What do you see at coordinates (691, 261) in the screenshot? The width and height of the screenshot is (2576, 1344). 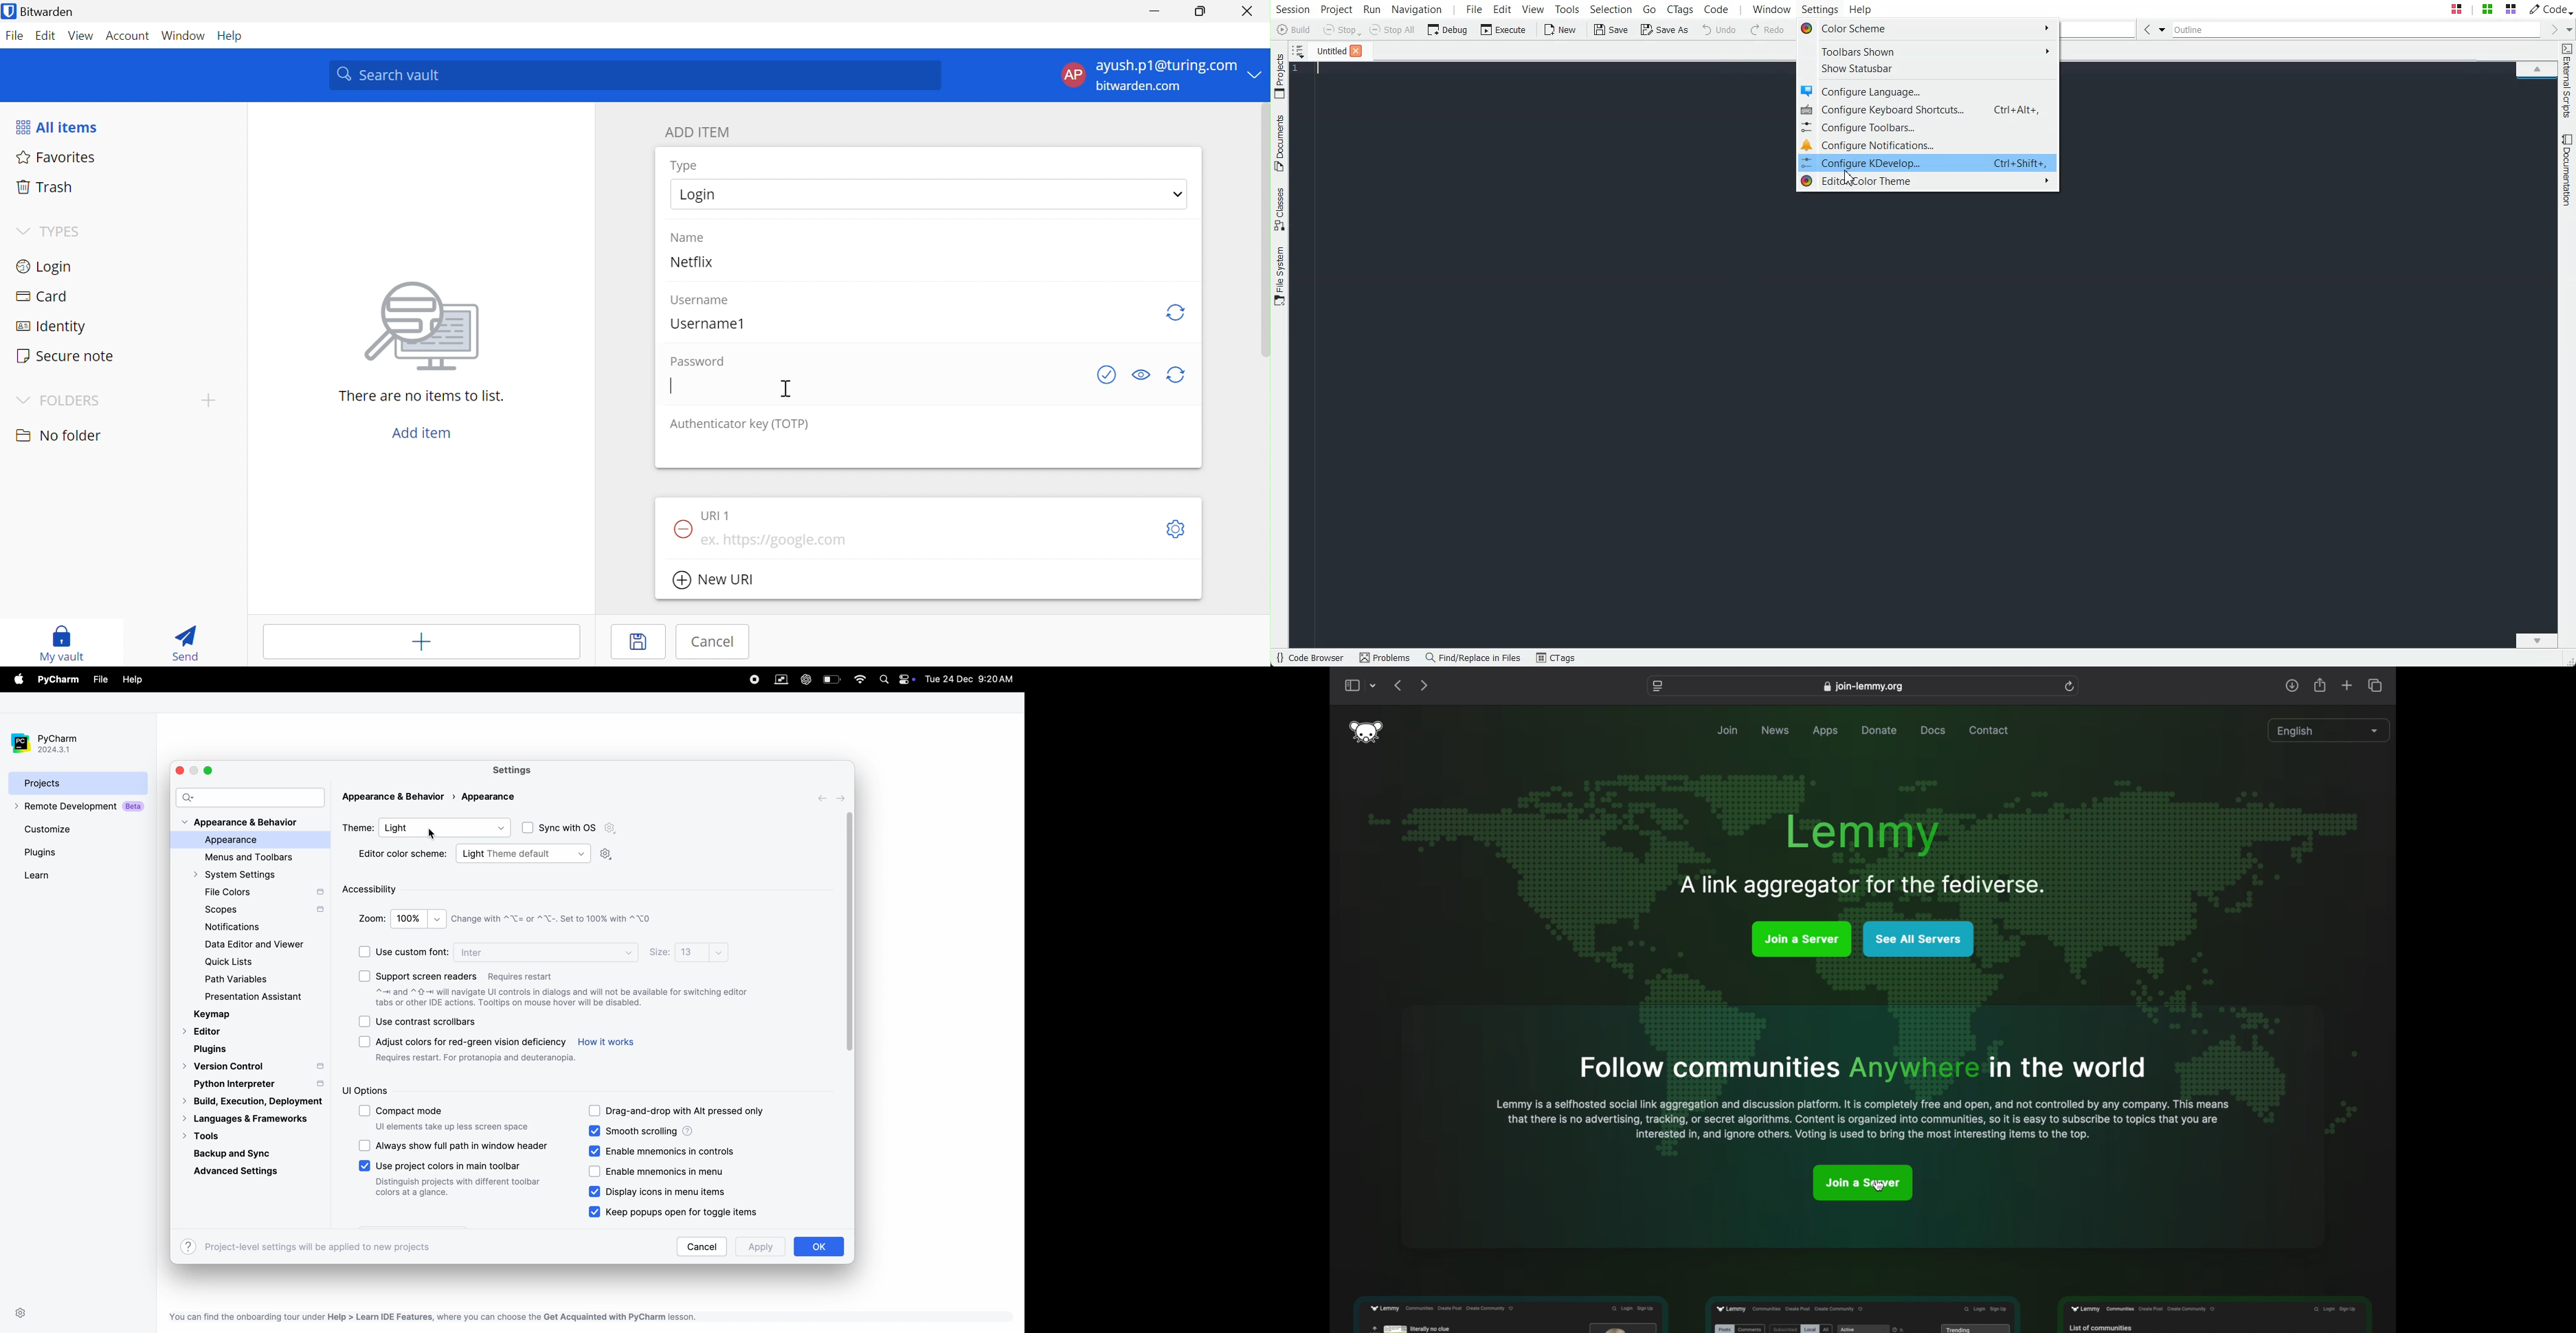 I see `Netflix` at bounding box center [691, 261].